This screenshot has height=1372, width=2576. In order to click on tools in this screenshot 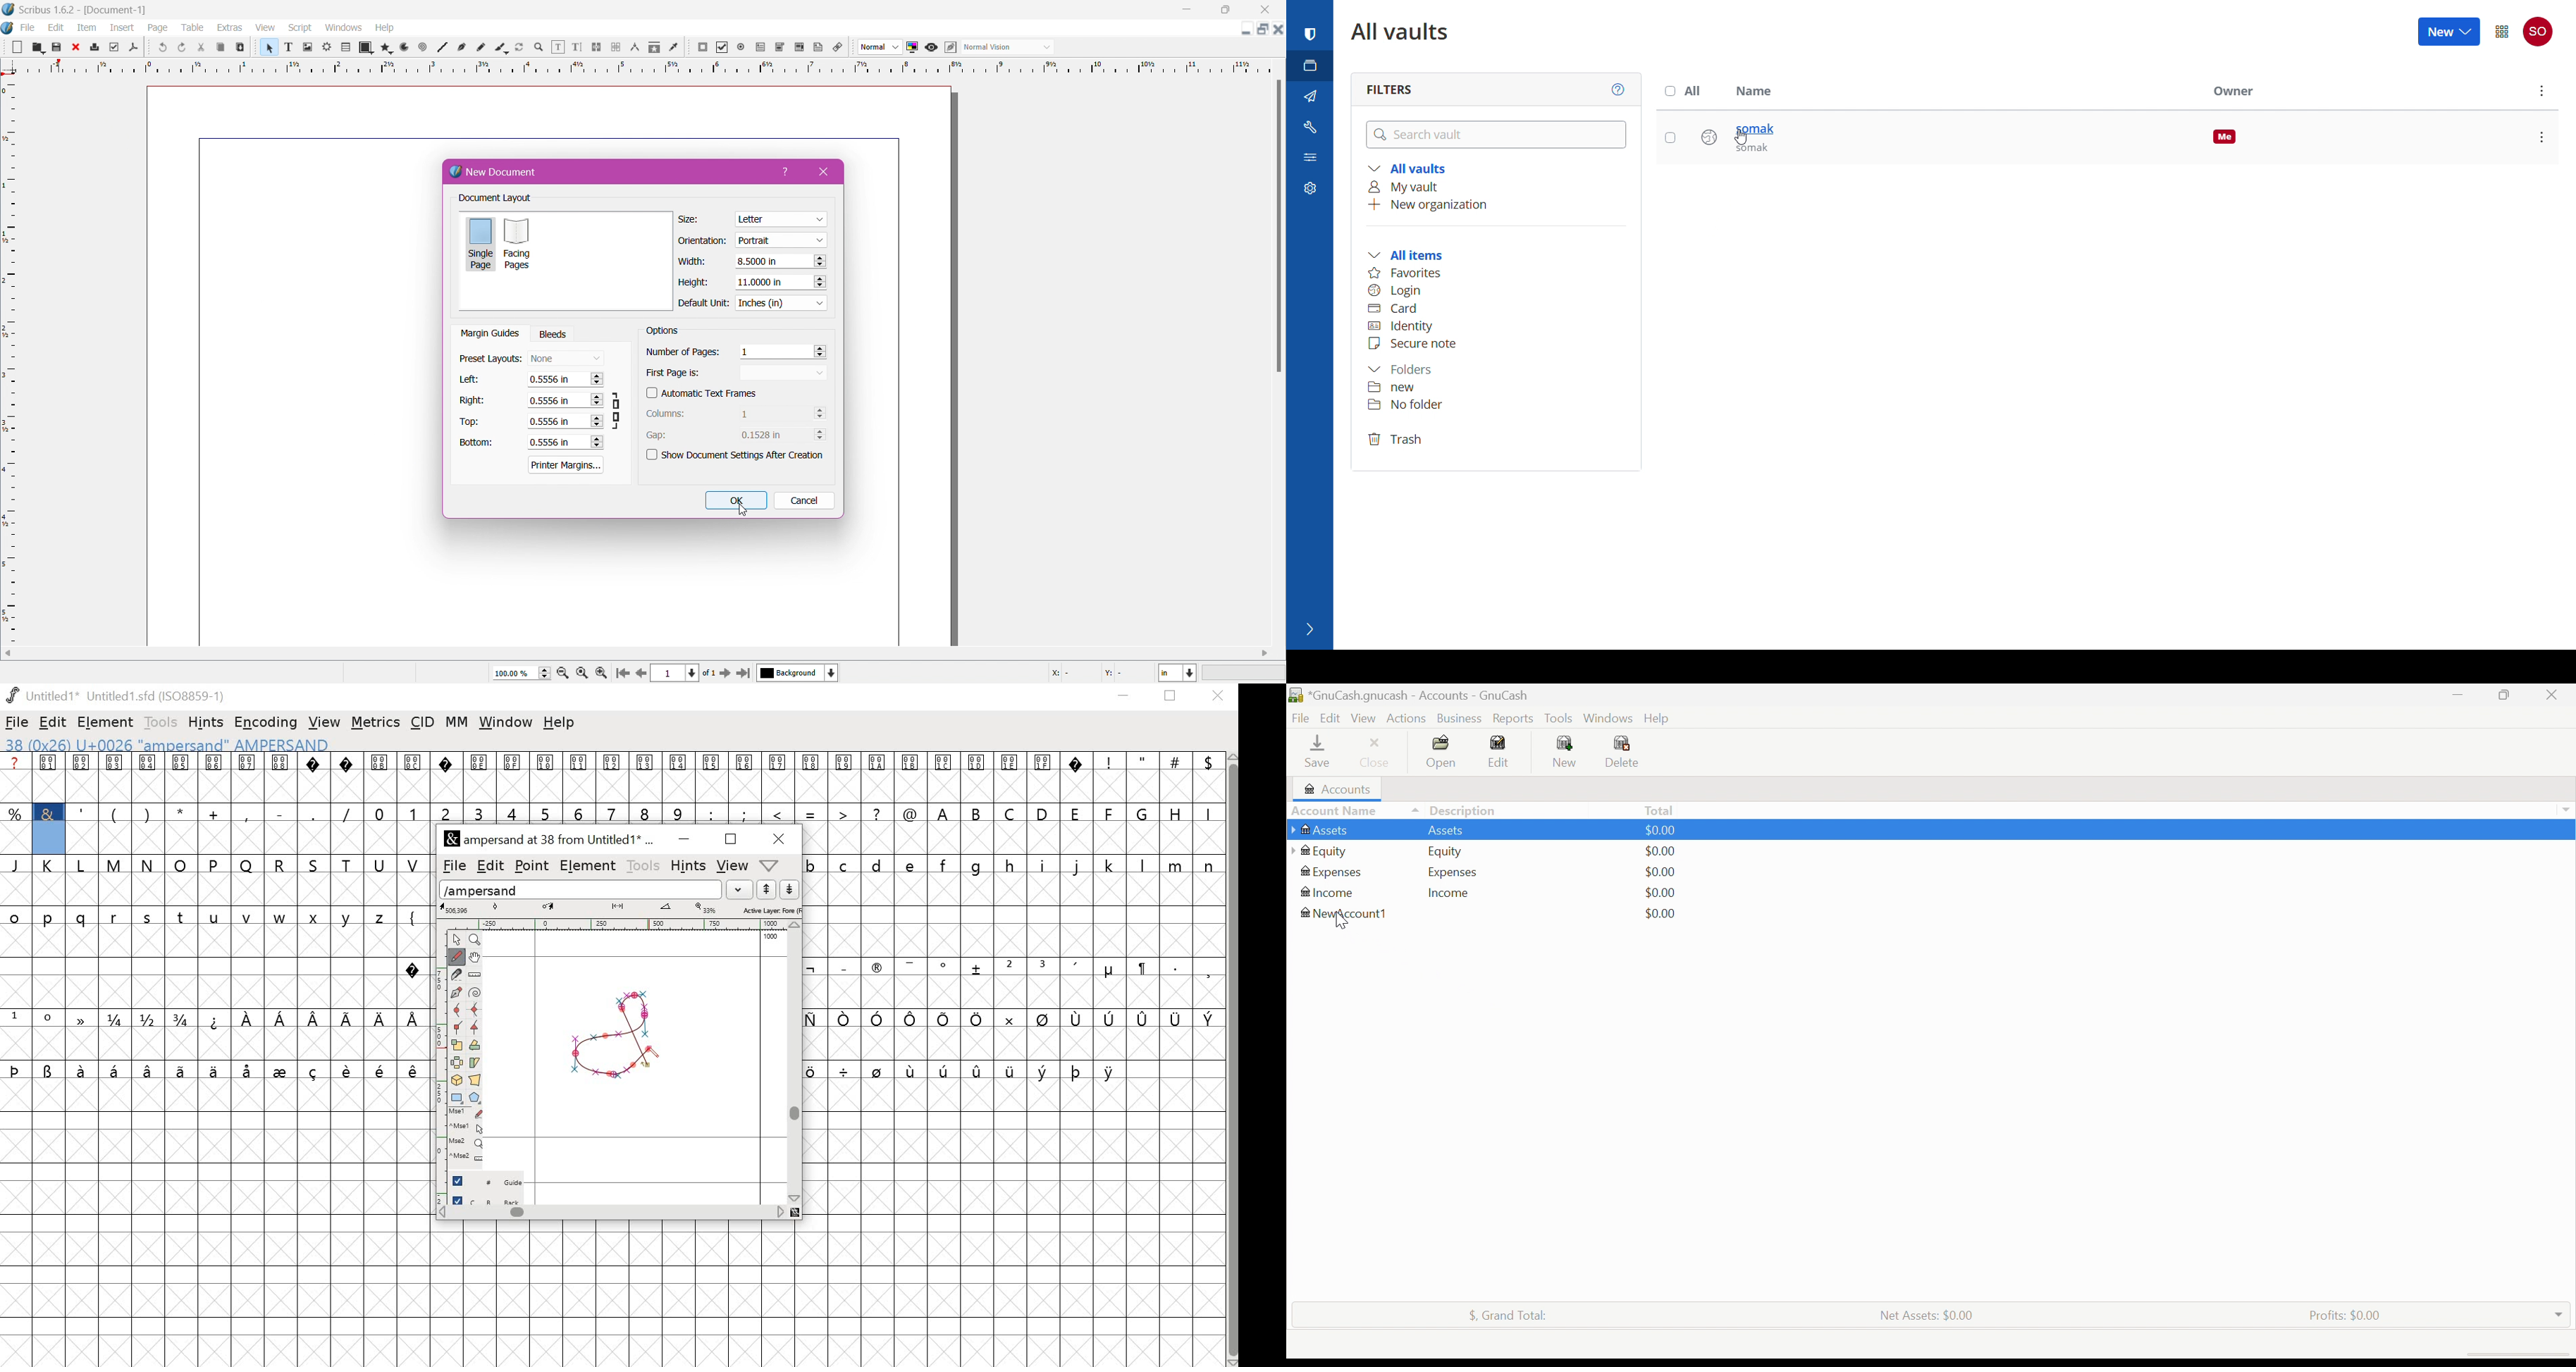, I will do `click(644, 866)`.